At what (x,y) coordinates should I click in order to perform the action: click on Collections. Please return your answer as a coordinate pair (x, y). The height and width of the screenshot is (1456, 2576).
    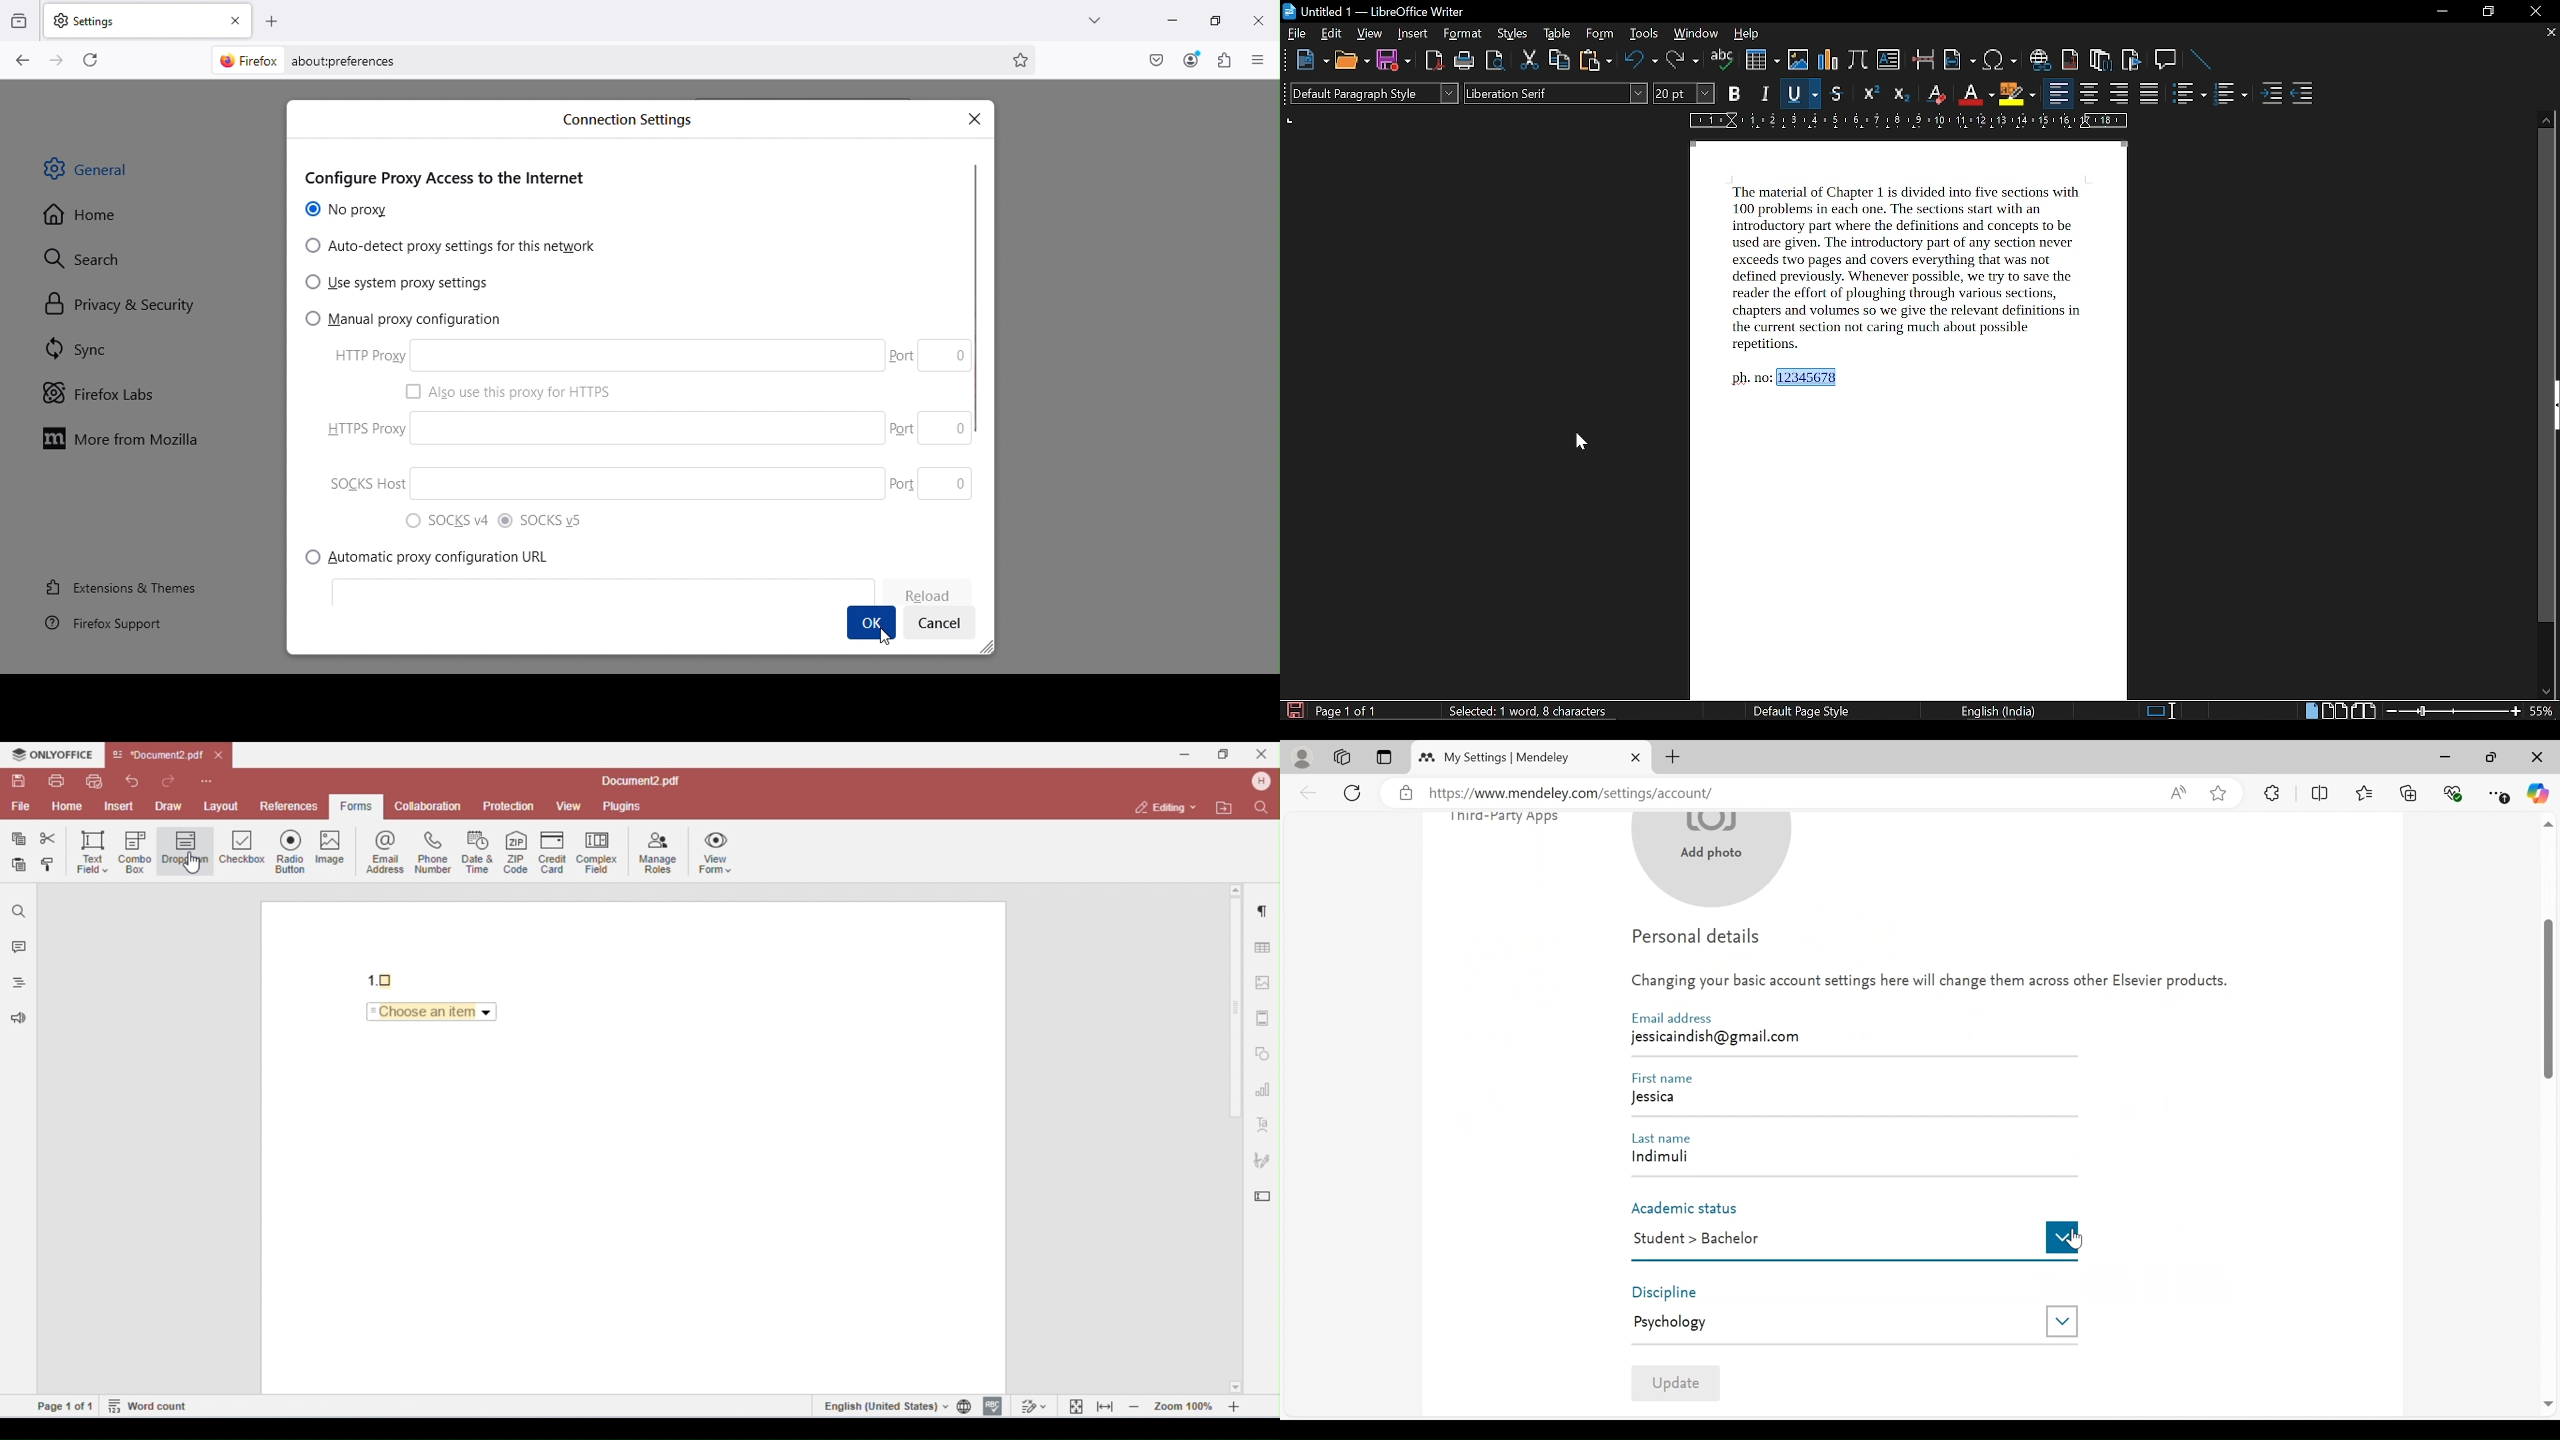
    Looking at the image, I should click on (2409, 792).